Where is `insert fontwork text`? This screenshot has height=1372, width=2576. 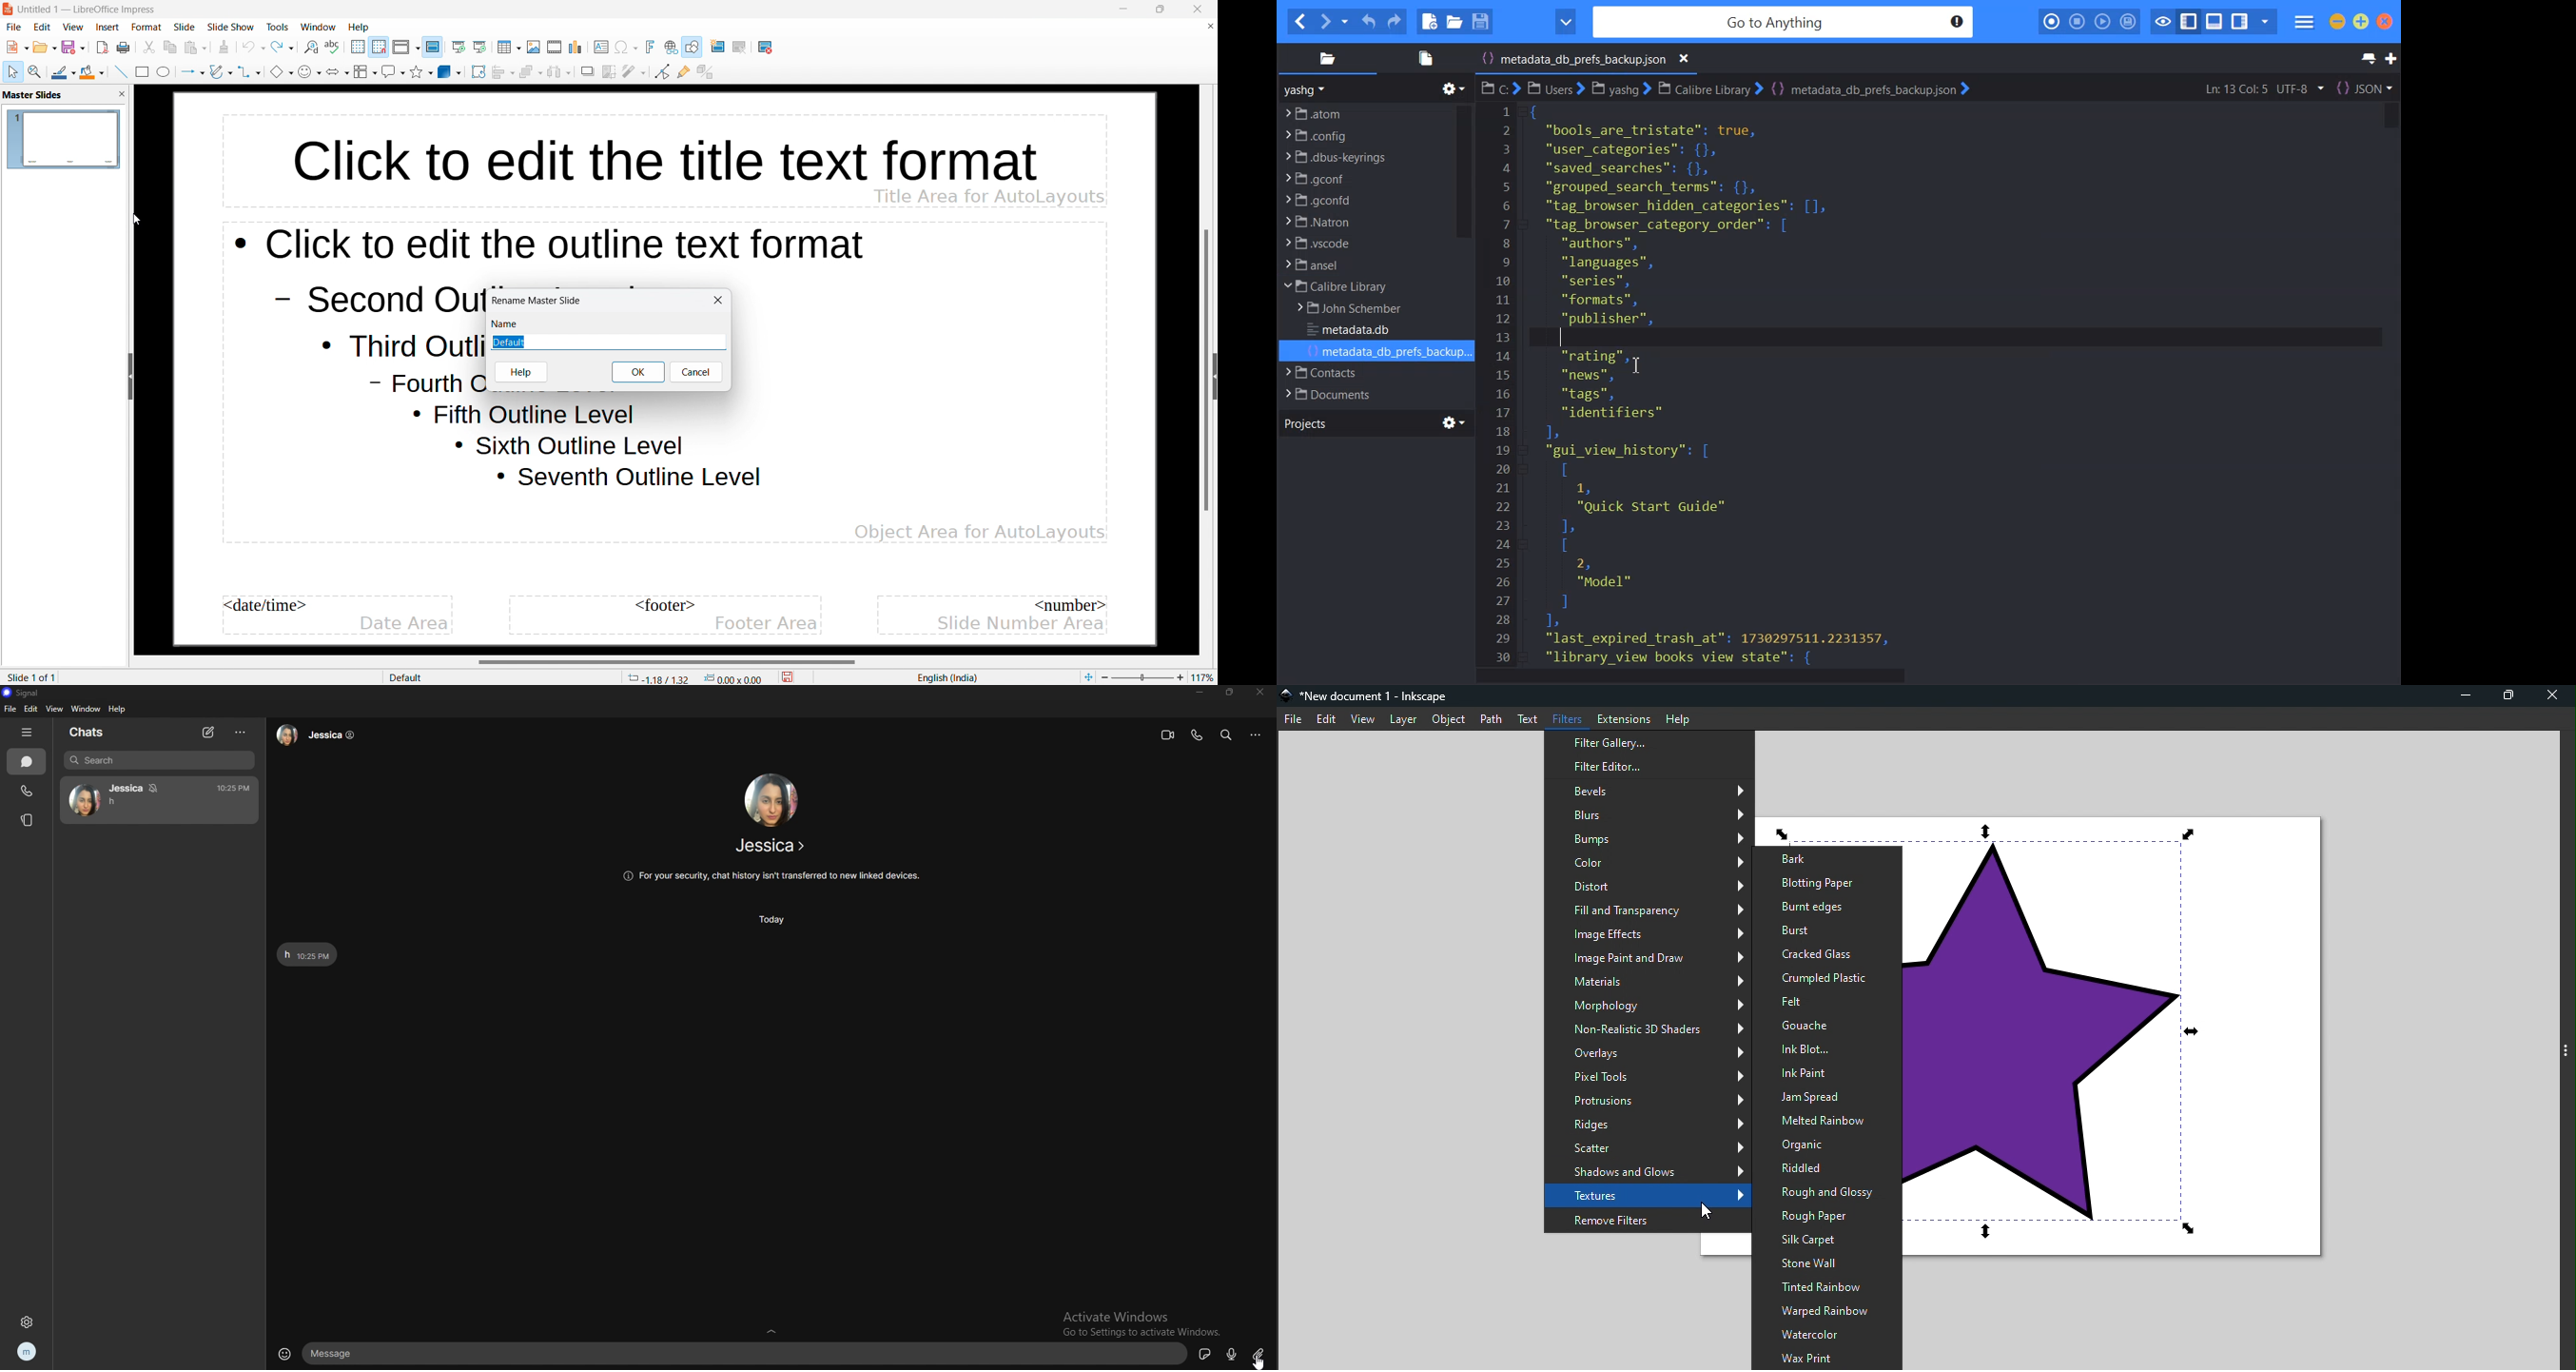 insert fontwork text is located at coordinates (650, 47).